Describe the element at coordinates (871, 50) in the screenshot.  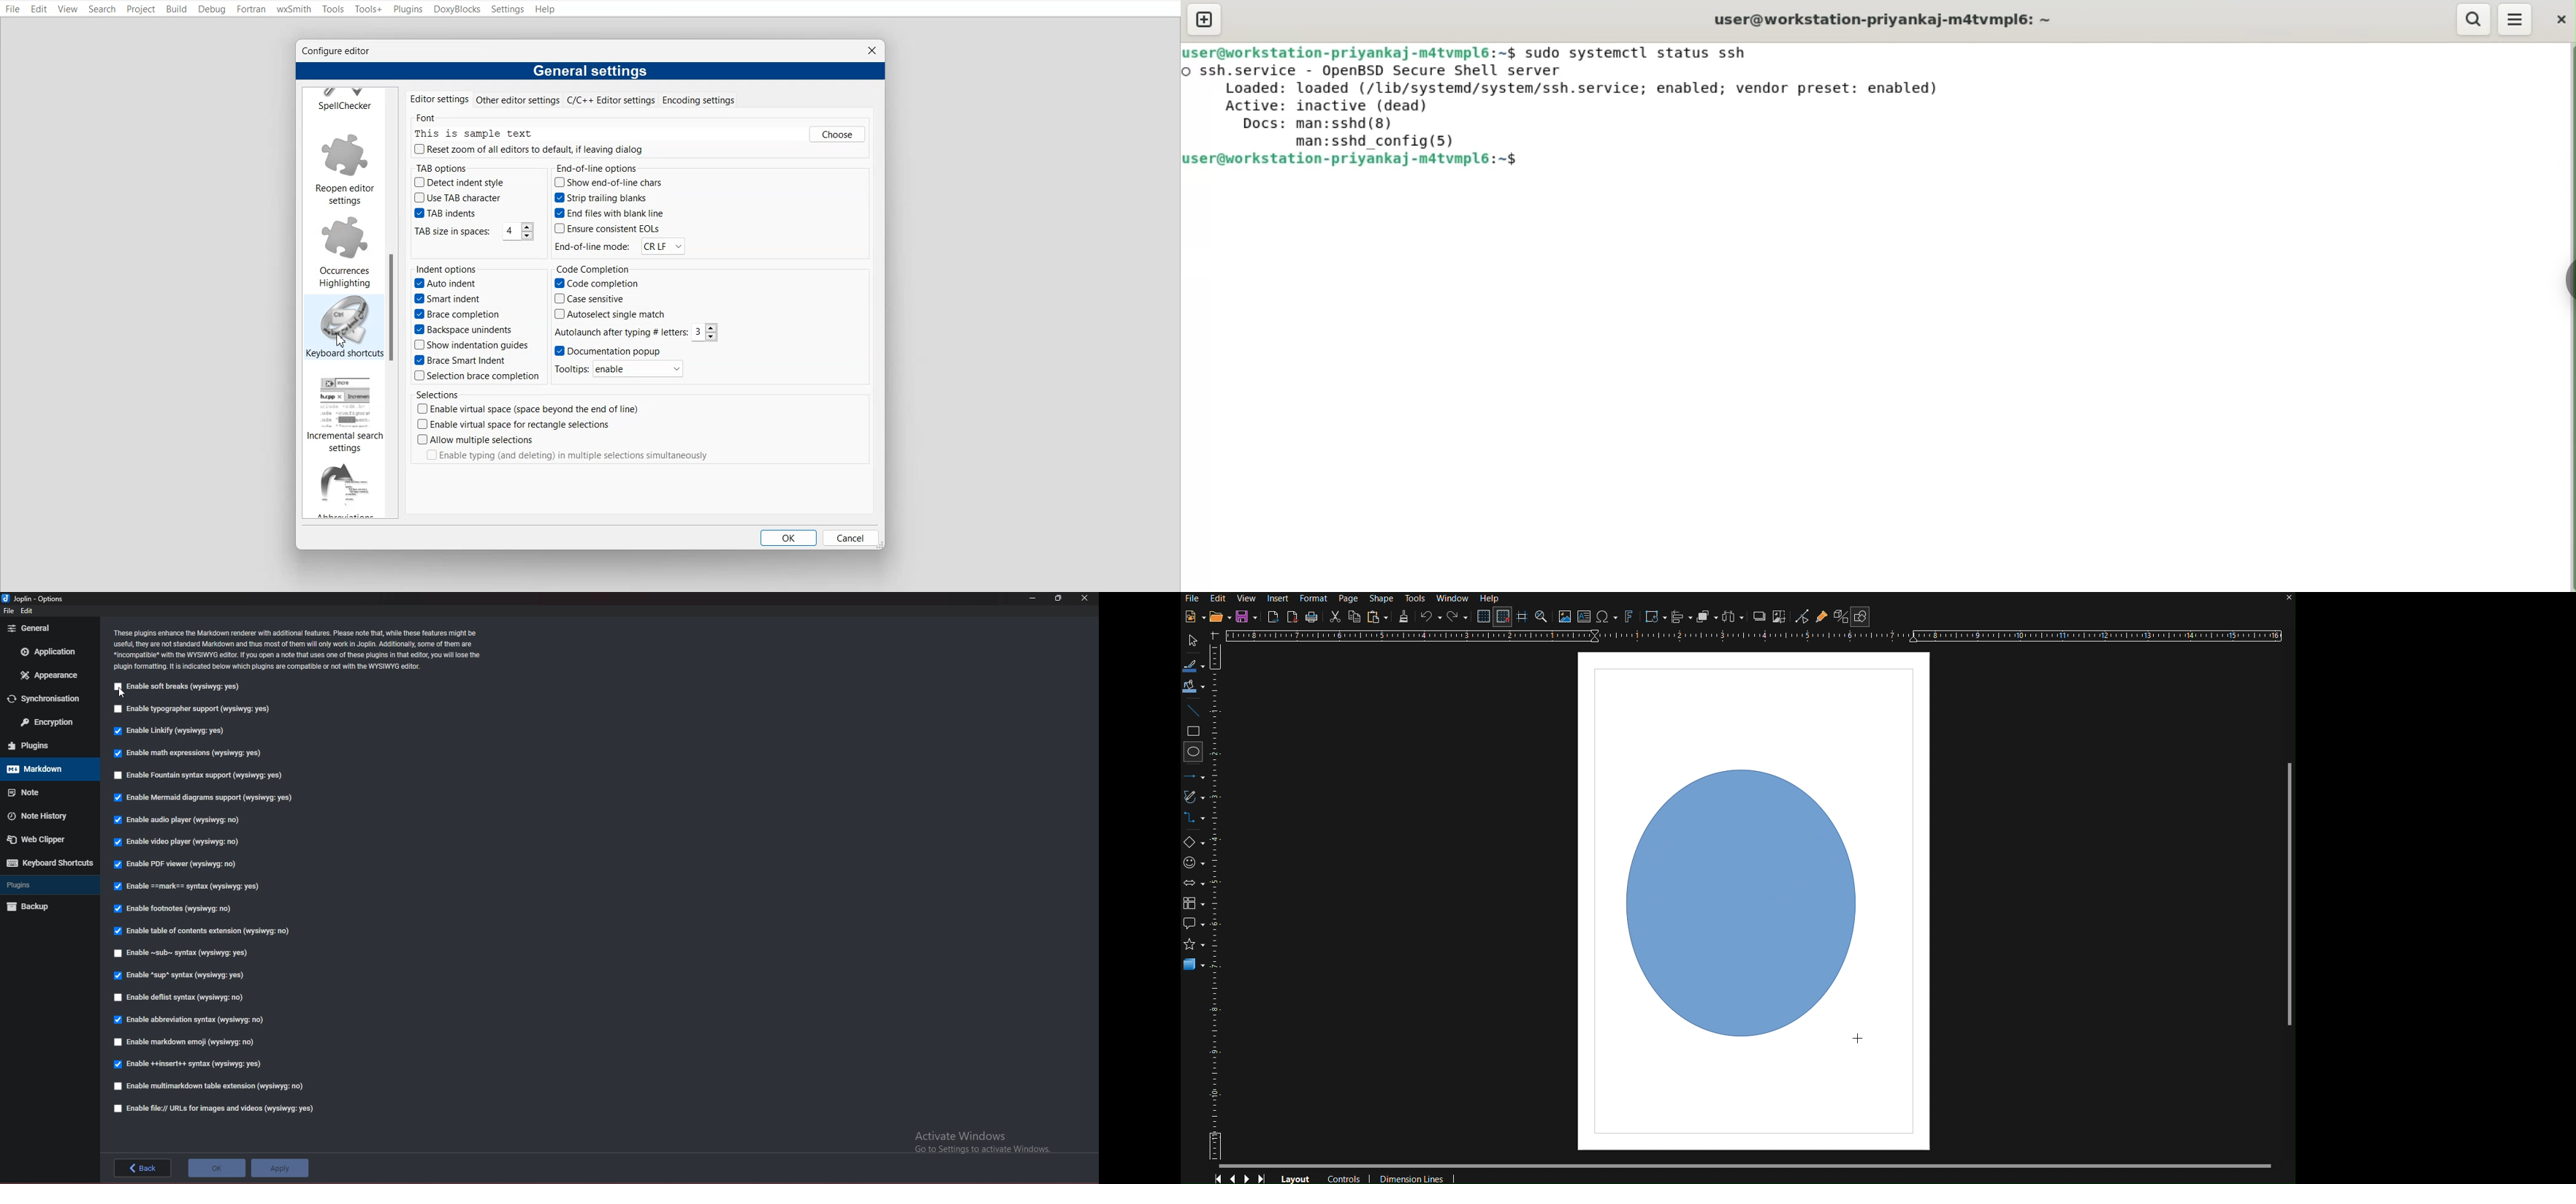
I see `Close` at that location.